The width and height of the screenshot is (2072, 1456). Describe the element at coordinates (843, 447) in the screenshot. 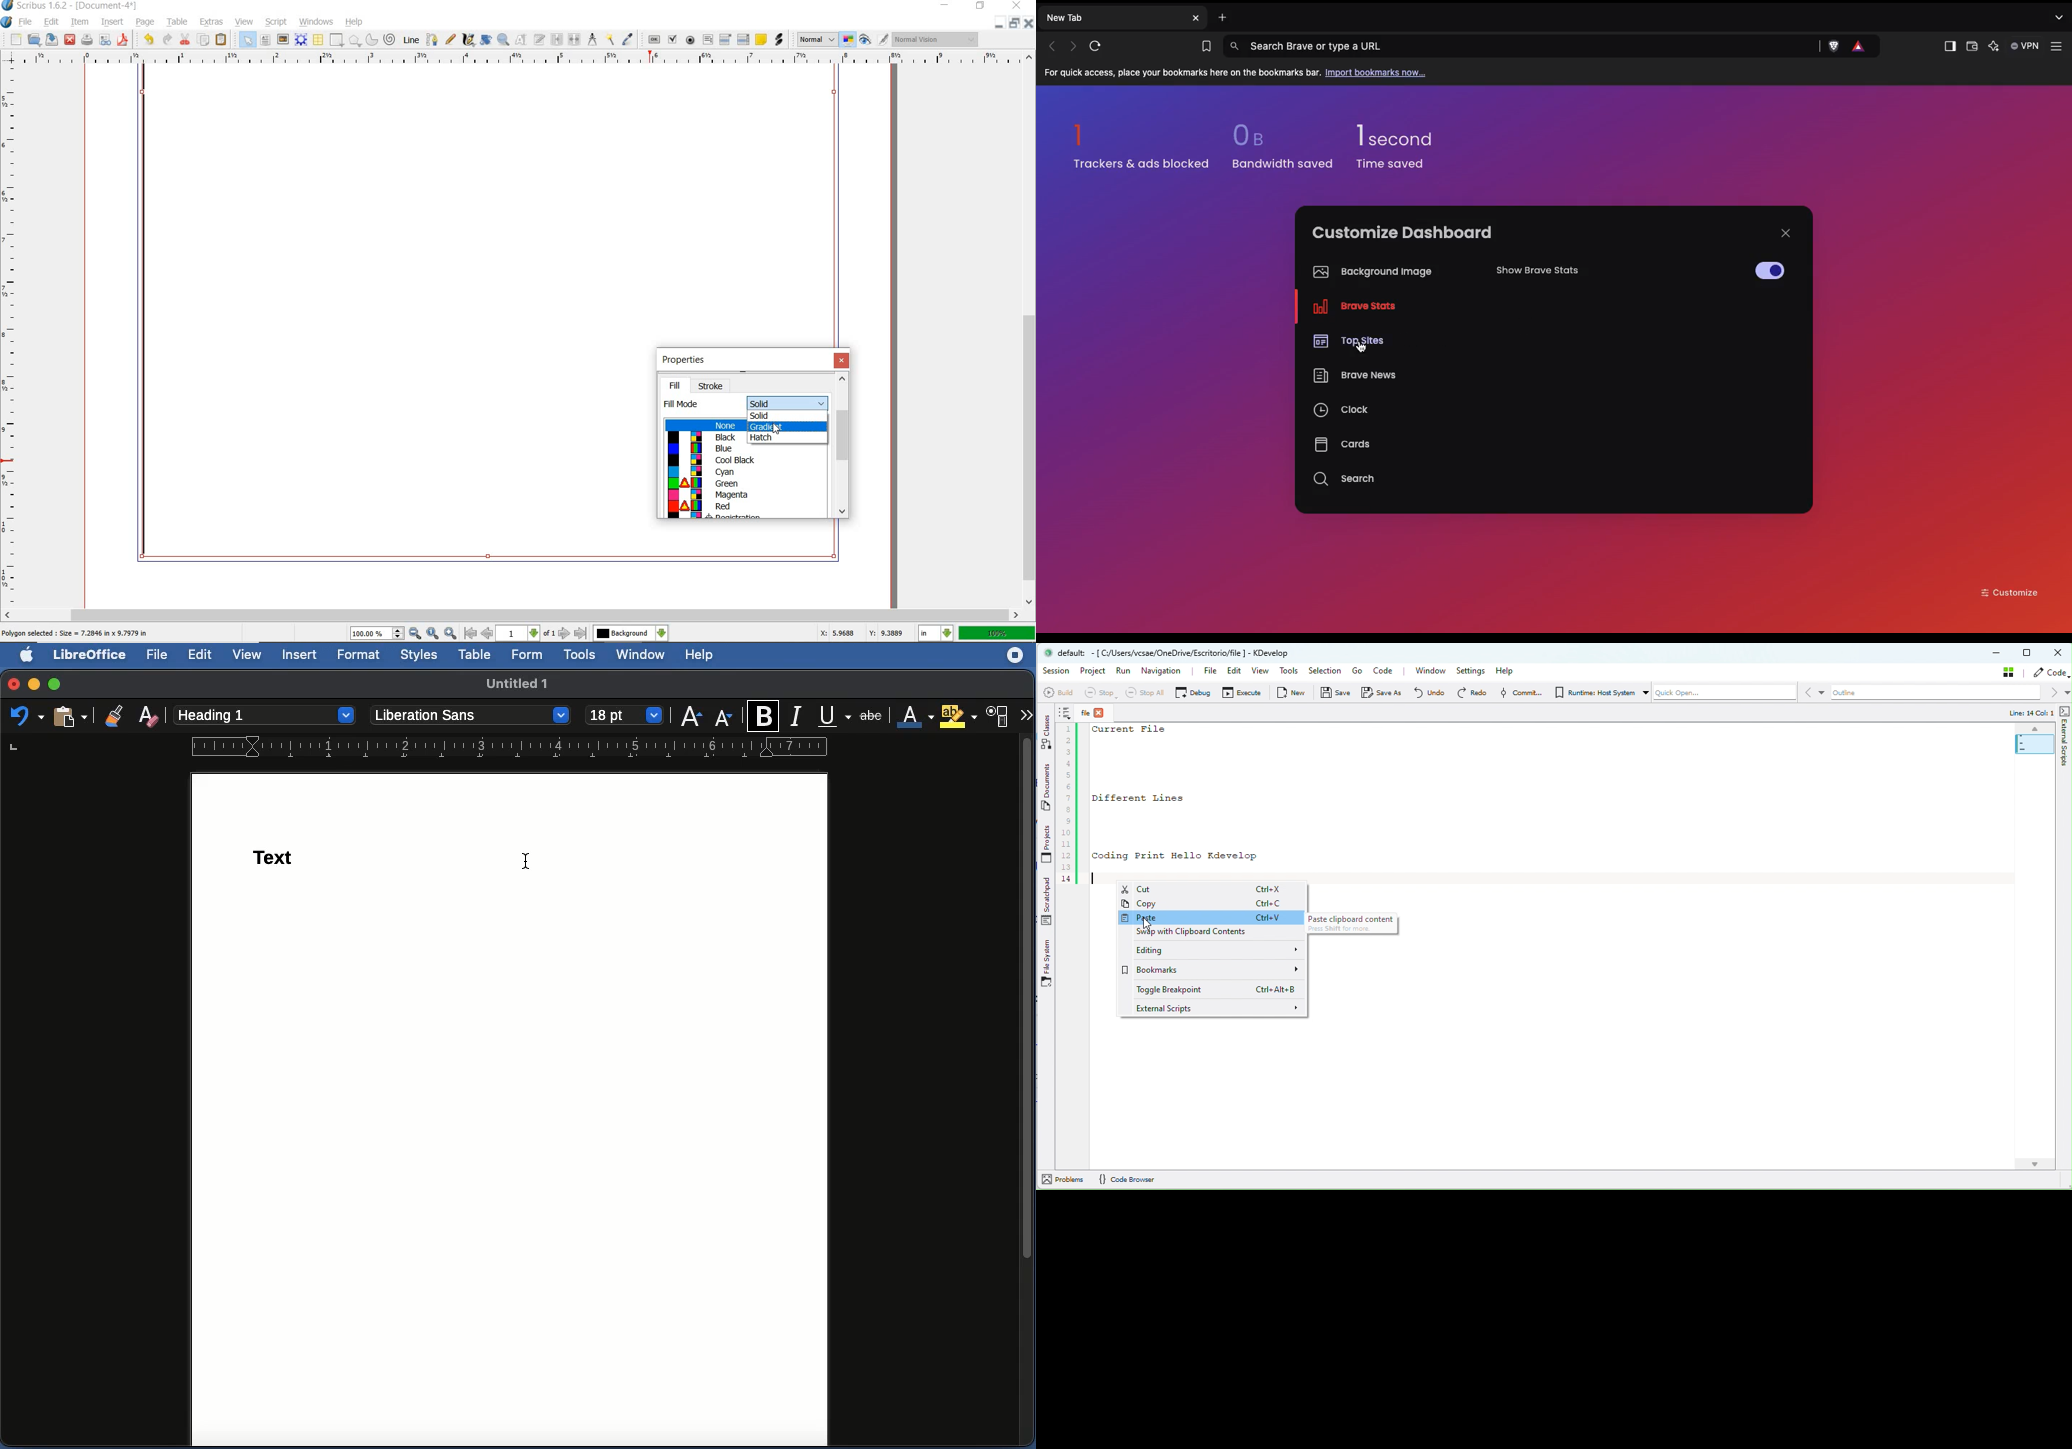

I see `scrollbar` at that location.